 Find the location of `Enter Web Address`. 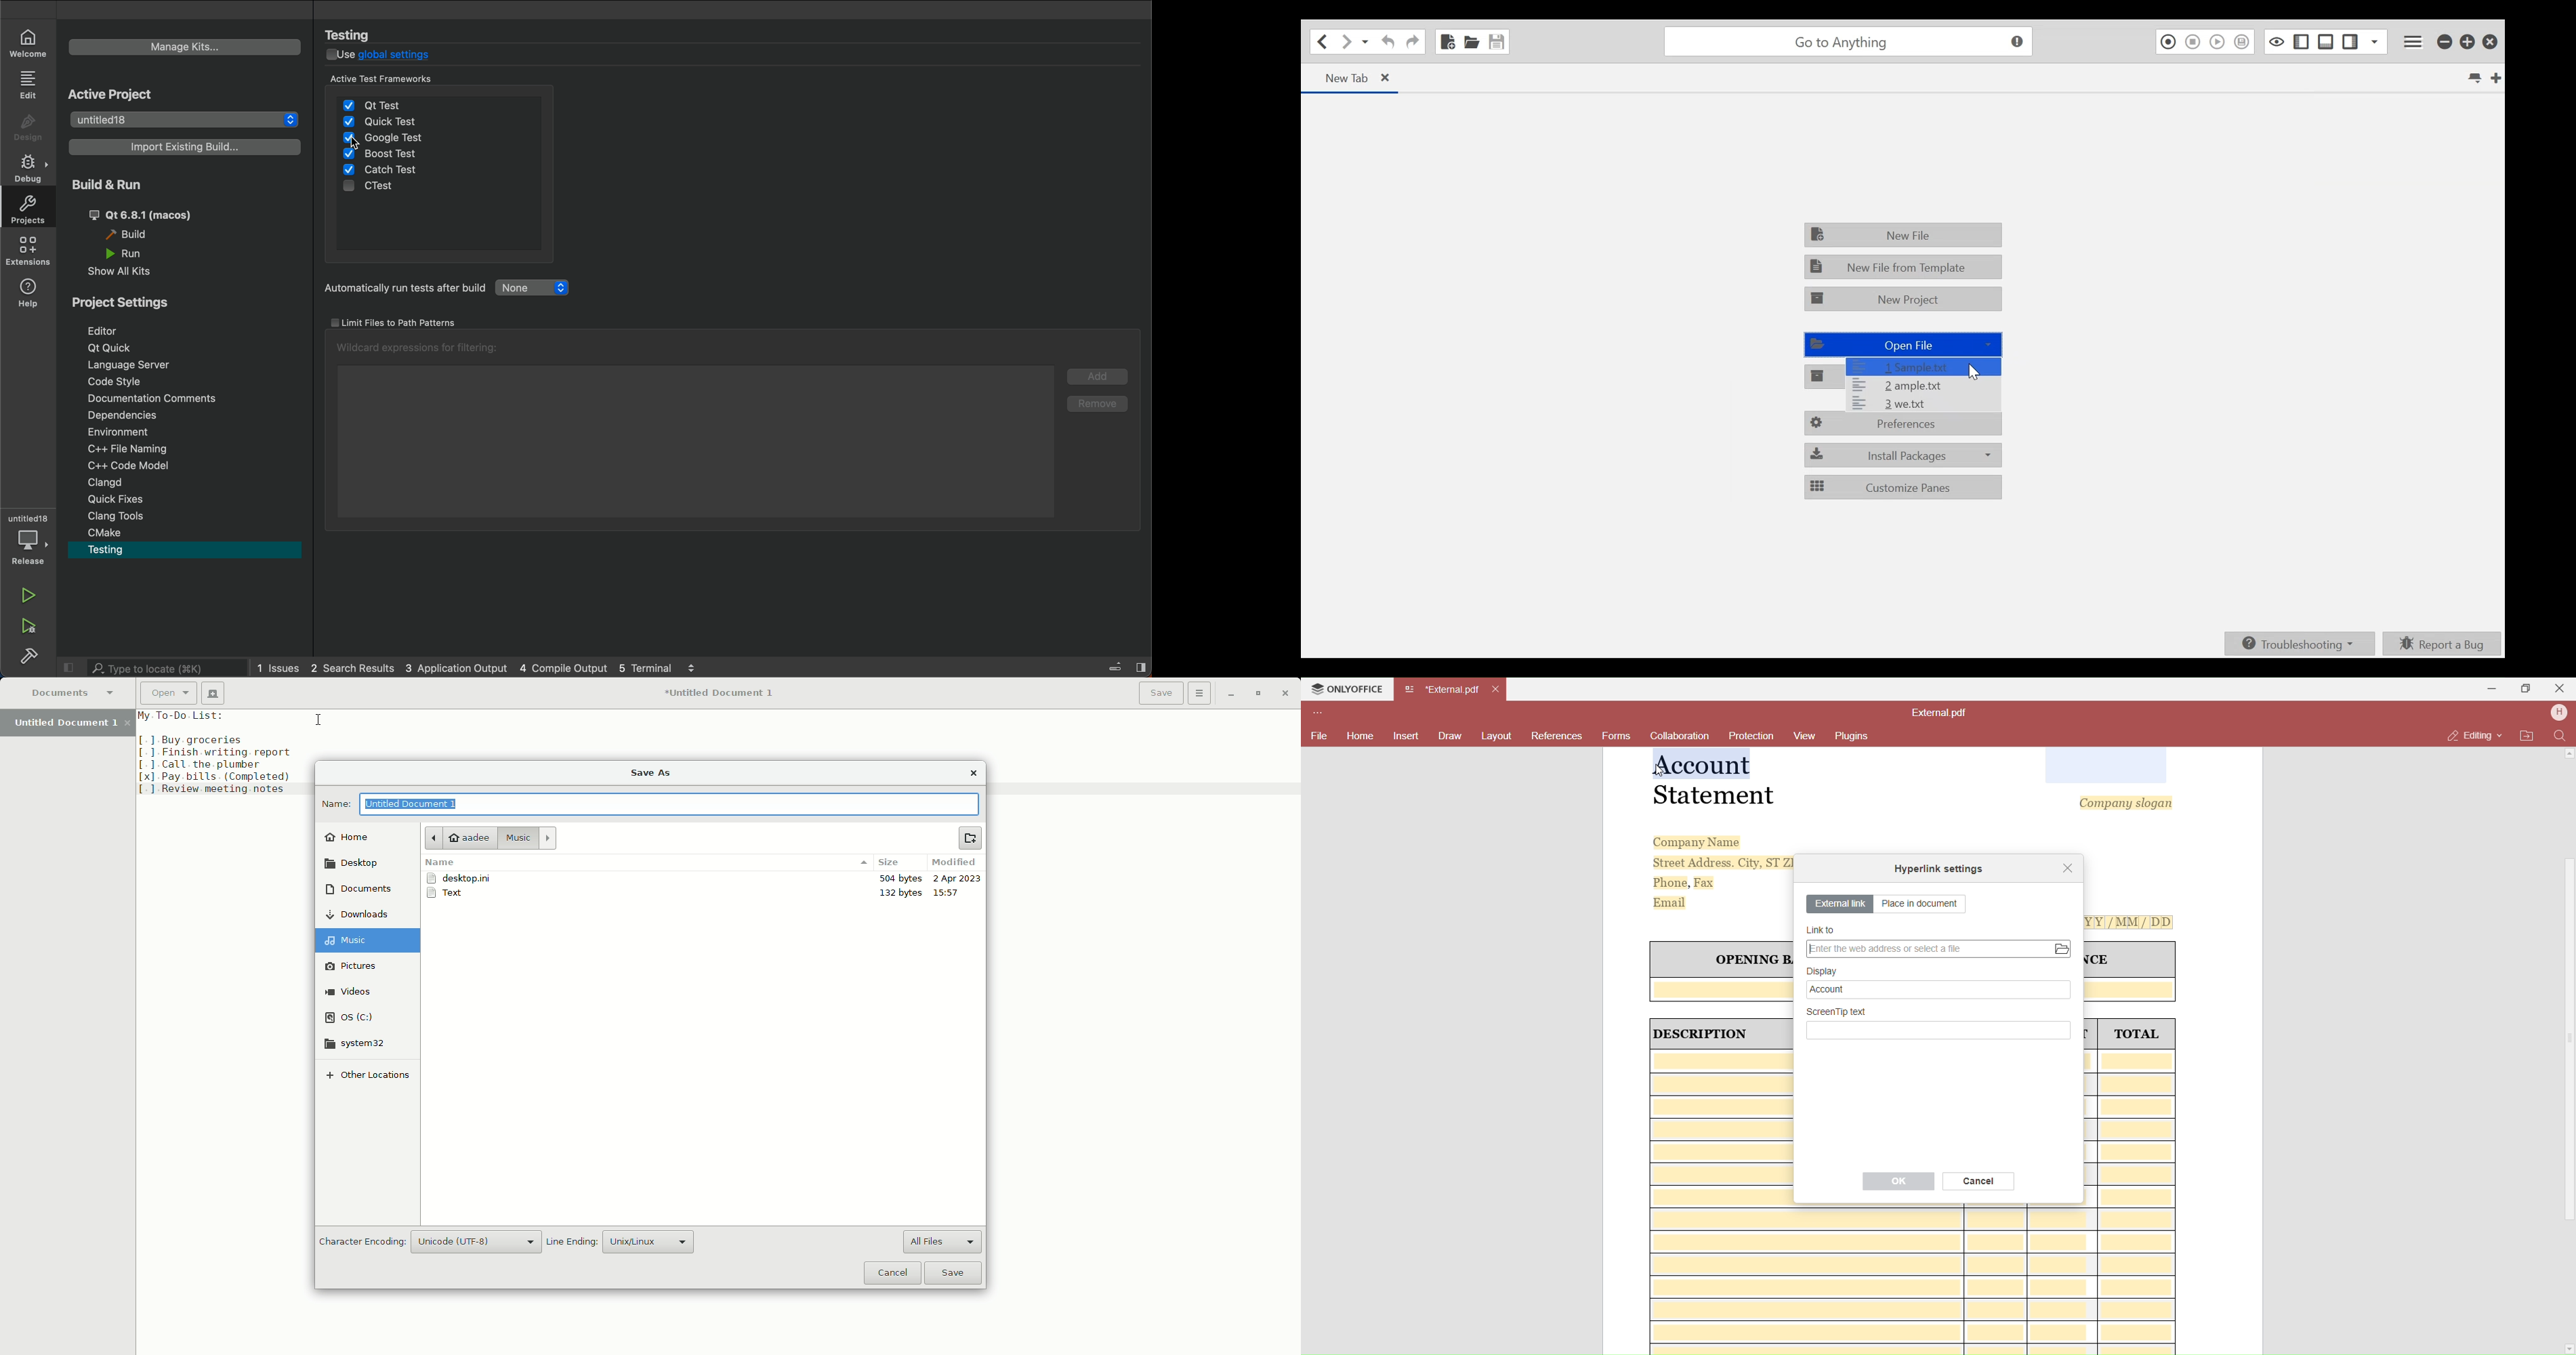

Enter Web Address is located at coordinates (1928, 948).